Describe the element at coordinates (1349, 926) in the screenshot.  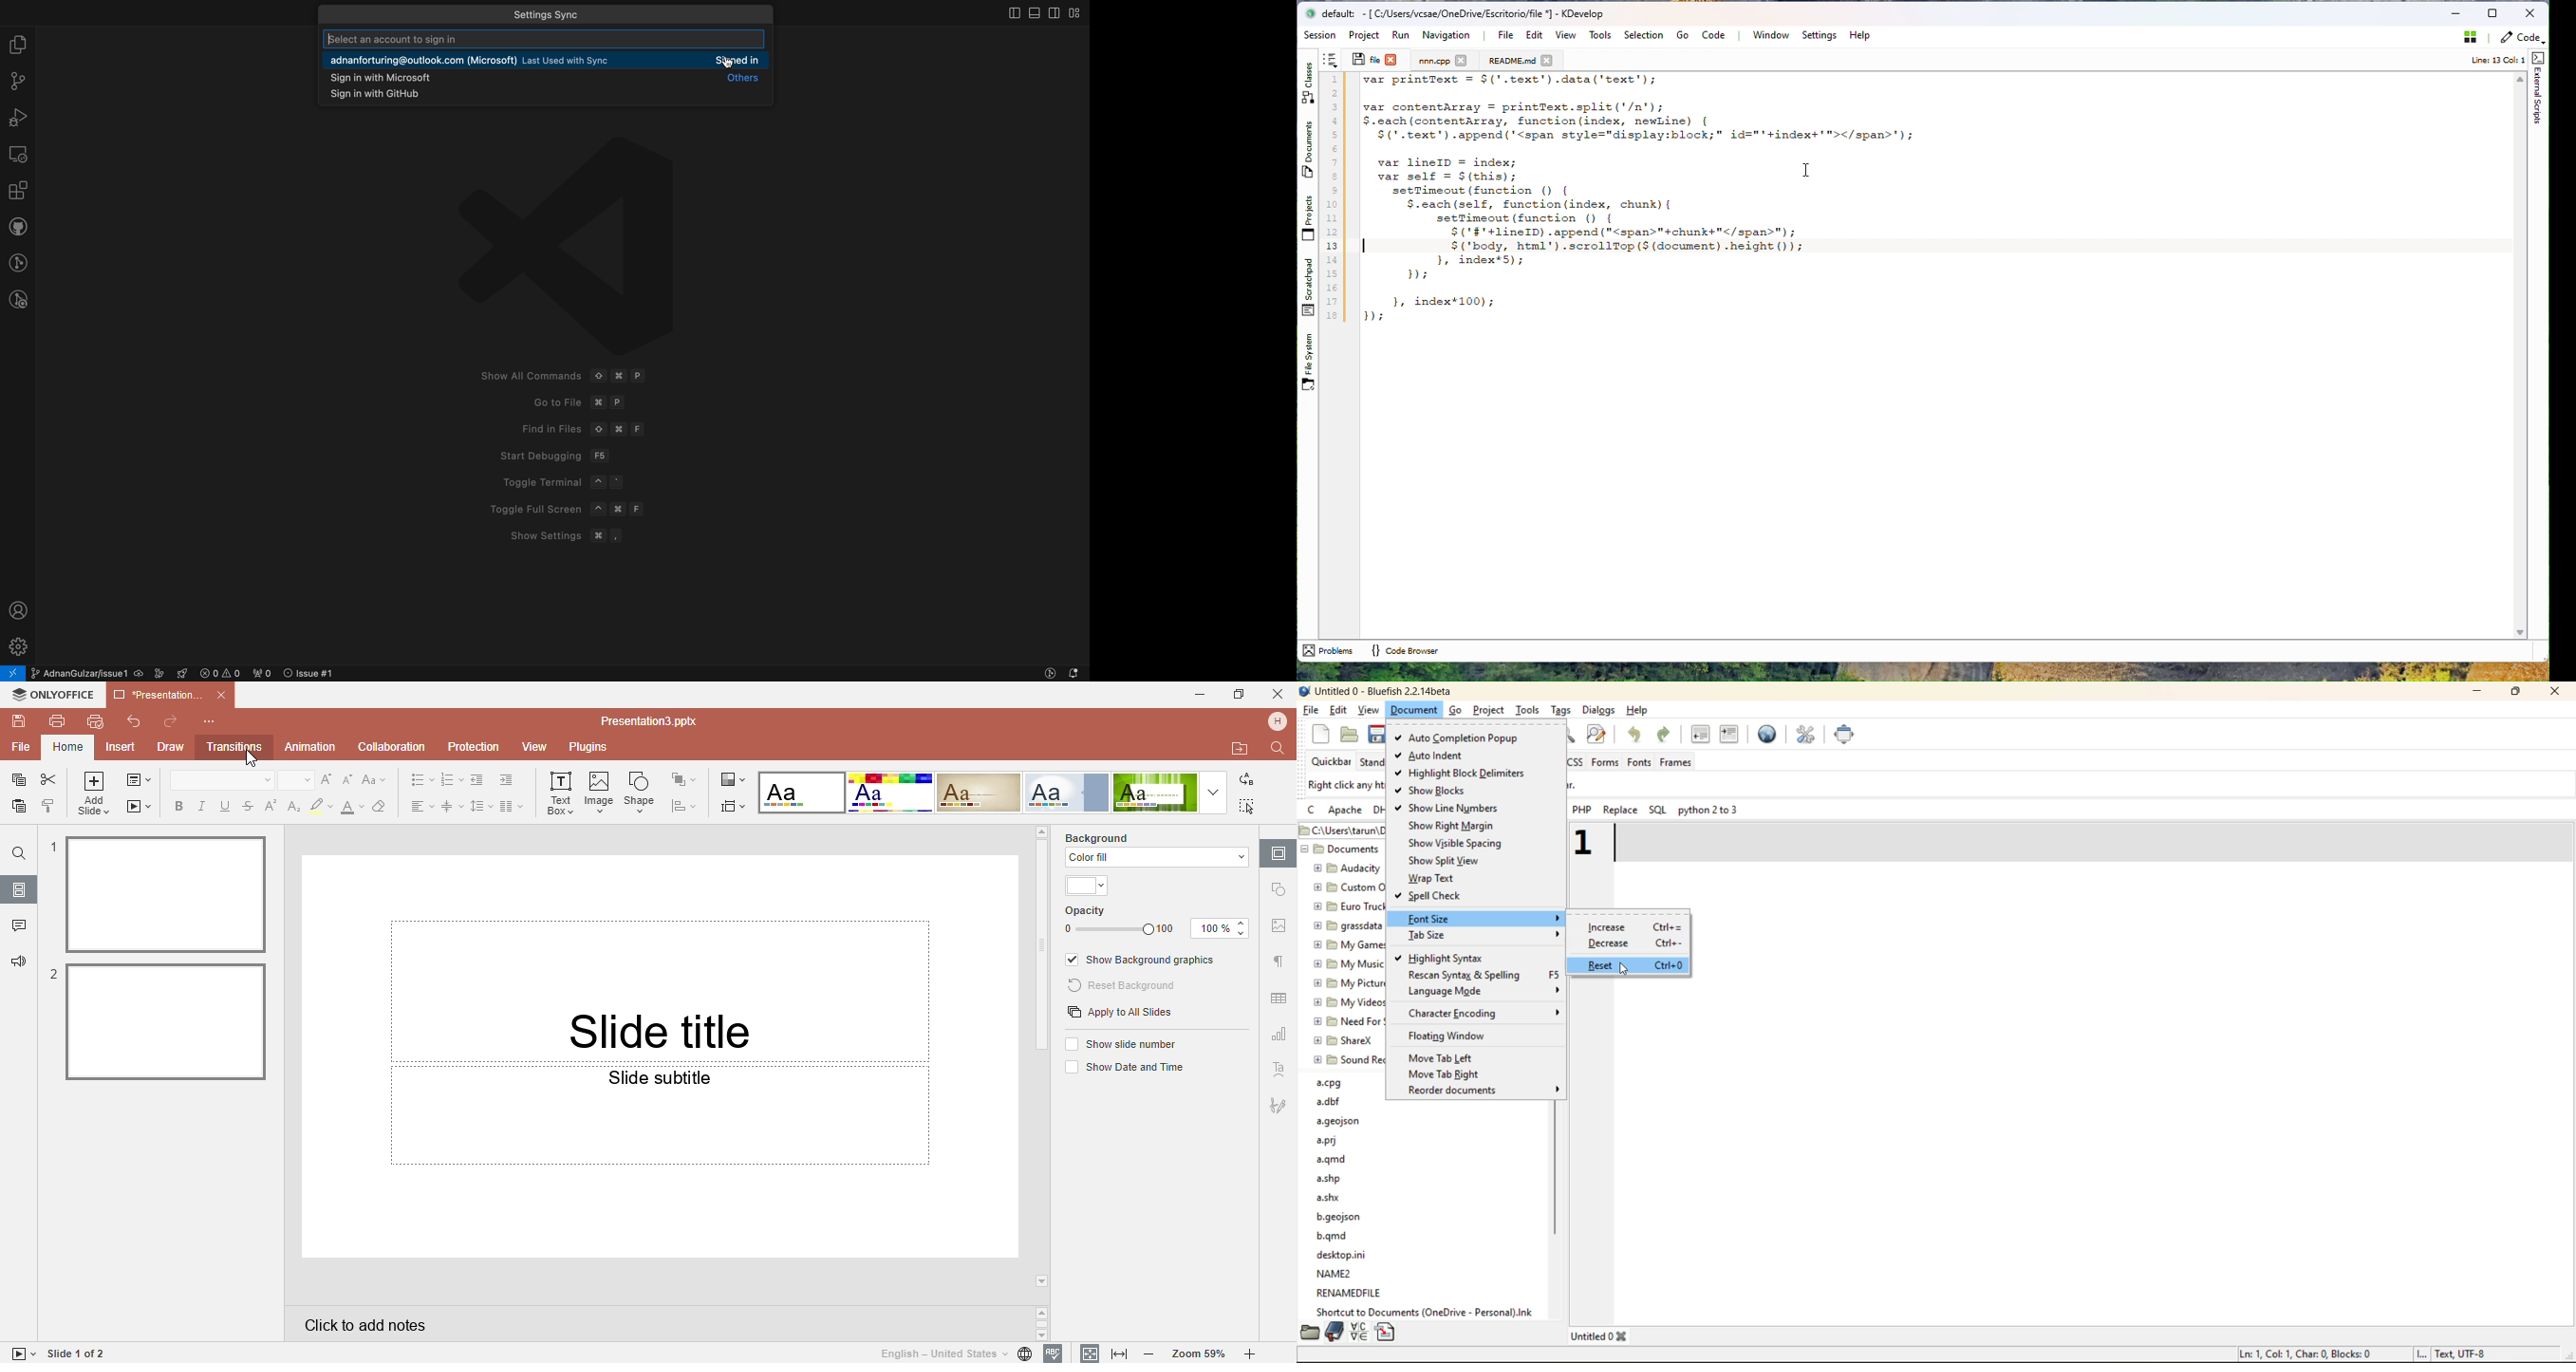
I see `grasssdata` at that location.